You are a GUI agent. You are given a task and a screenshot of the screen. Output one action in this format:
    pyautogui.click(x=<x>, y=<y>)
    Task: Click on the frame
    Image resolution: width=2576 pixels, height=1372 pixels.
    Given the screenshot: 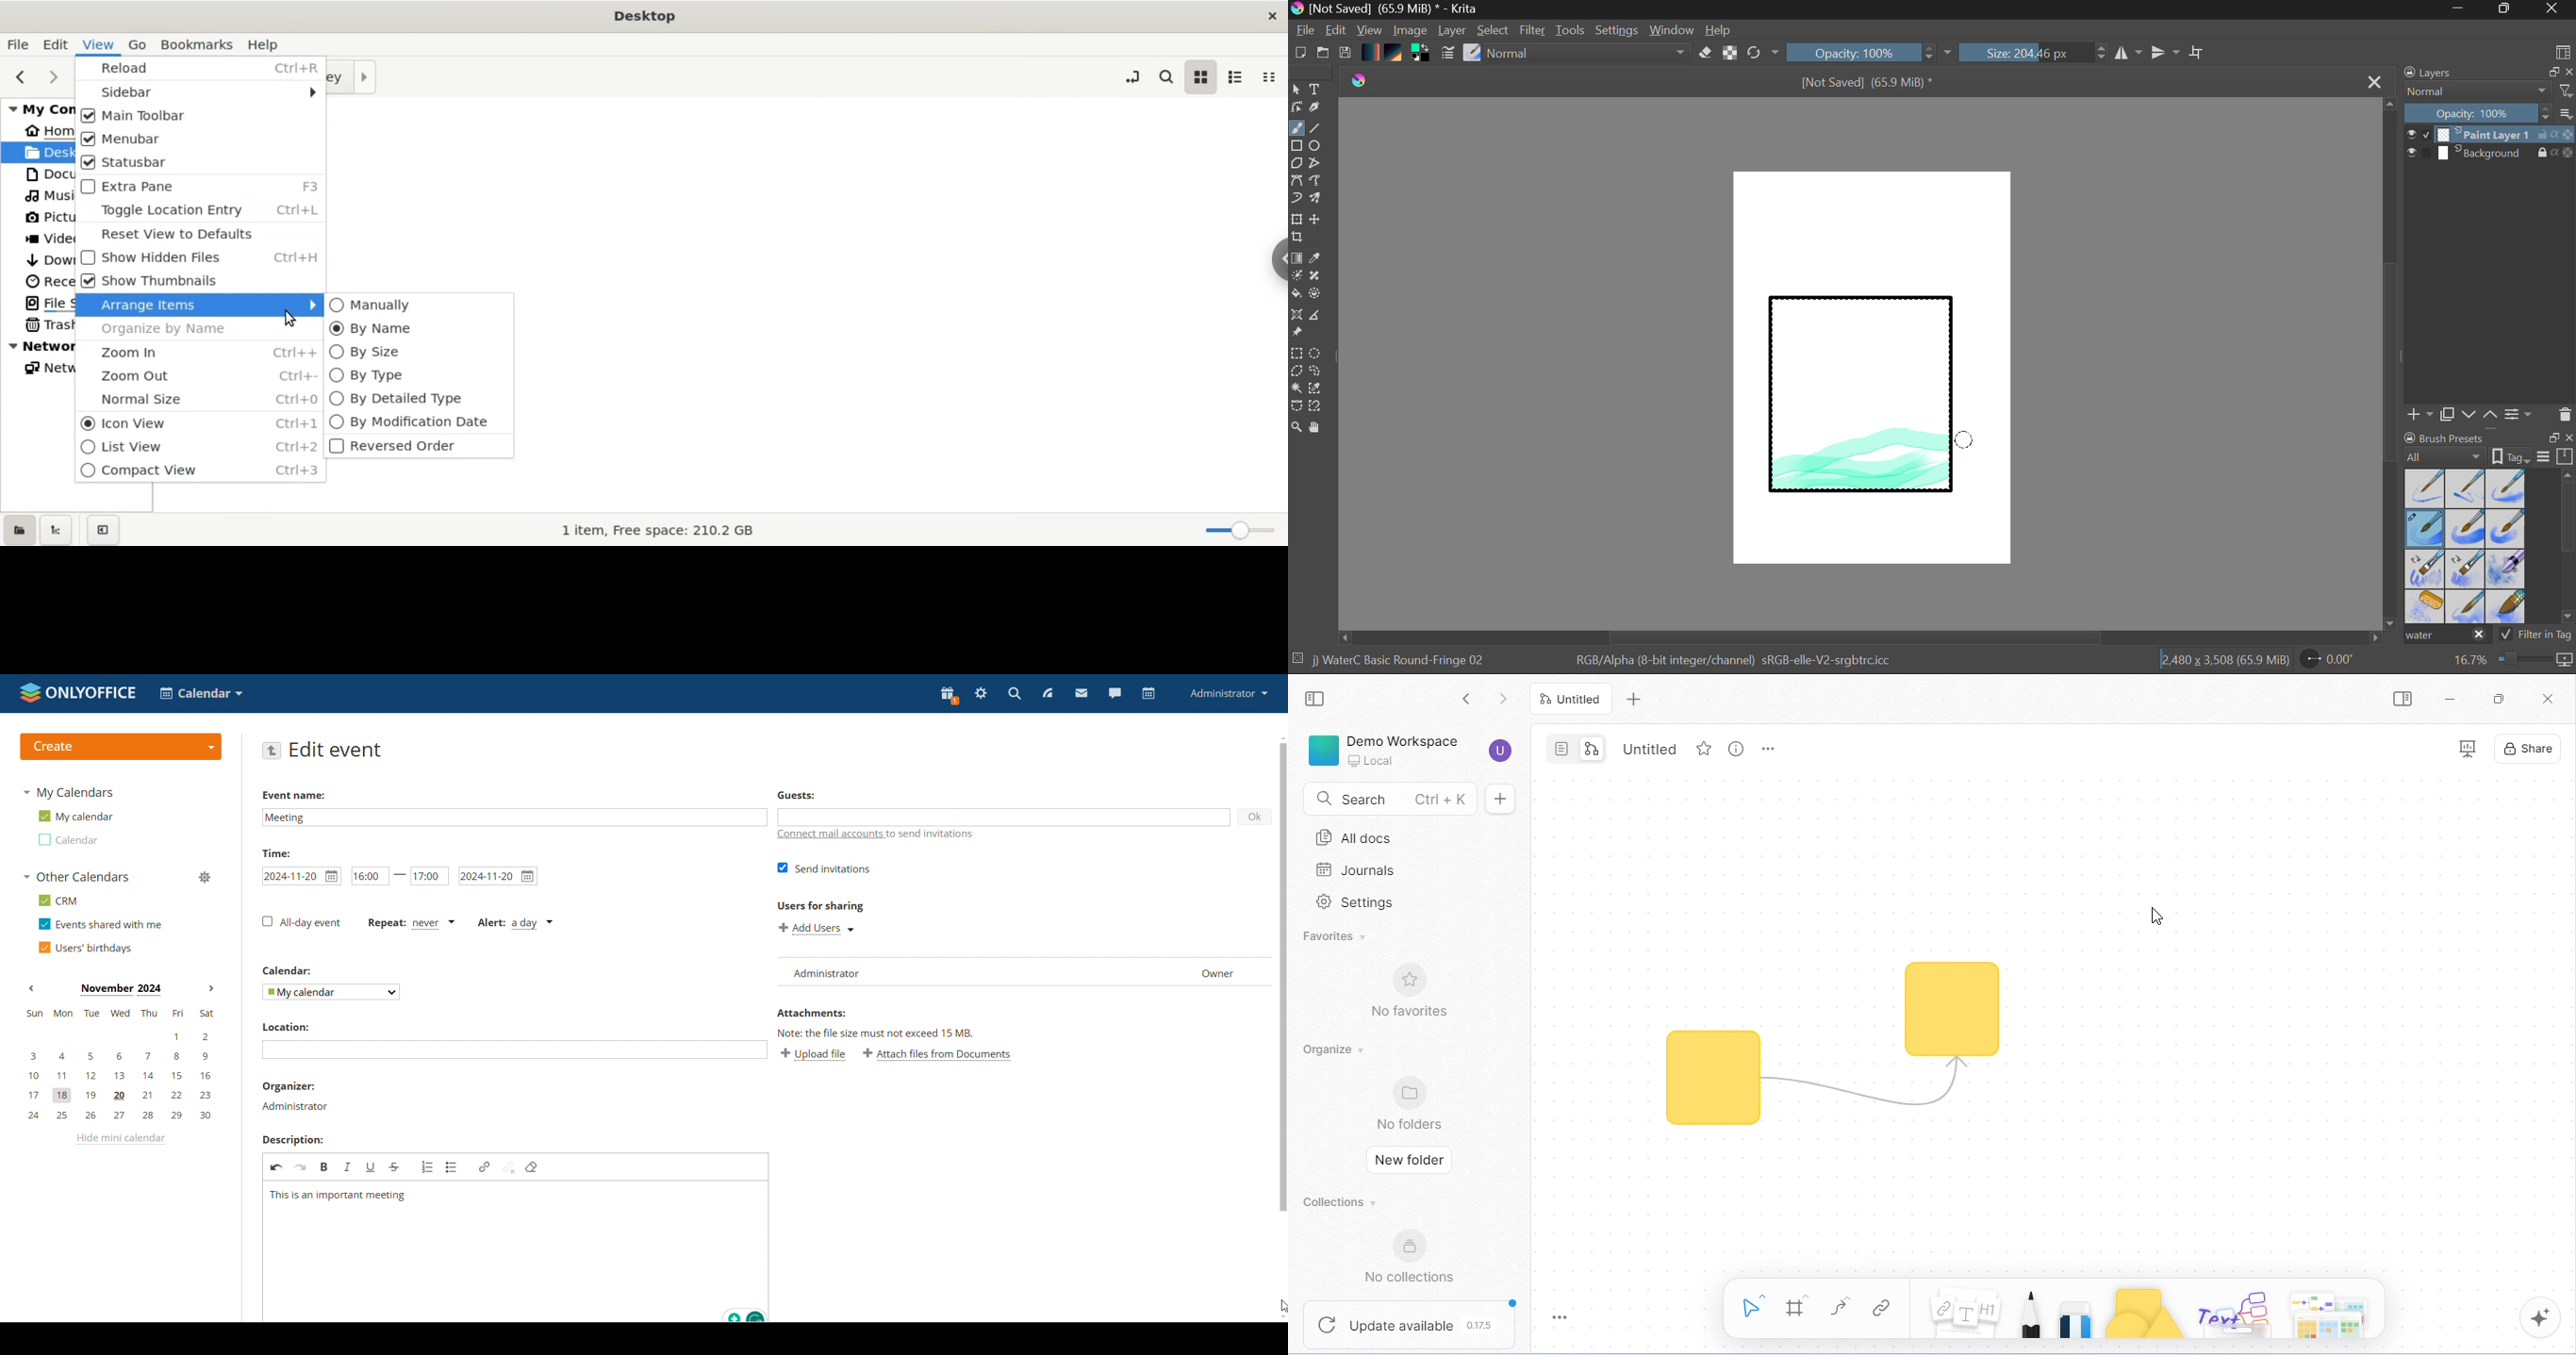 What is the action you would take?
    pyautogui.click(x=1800, y=1307)
    